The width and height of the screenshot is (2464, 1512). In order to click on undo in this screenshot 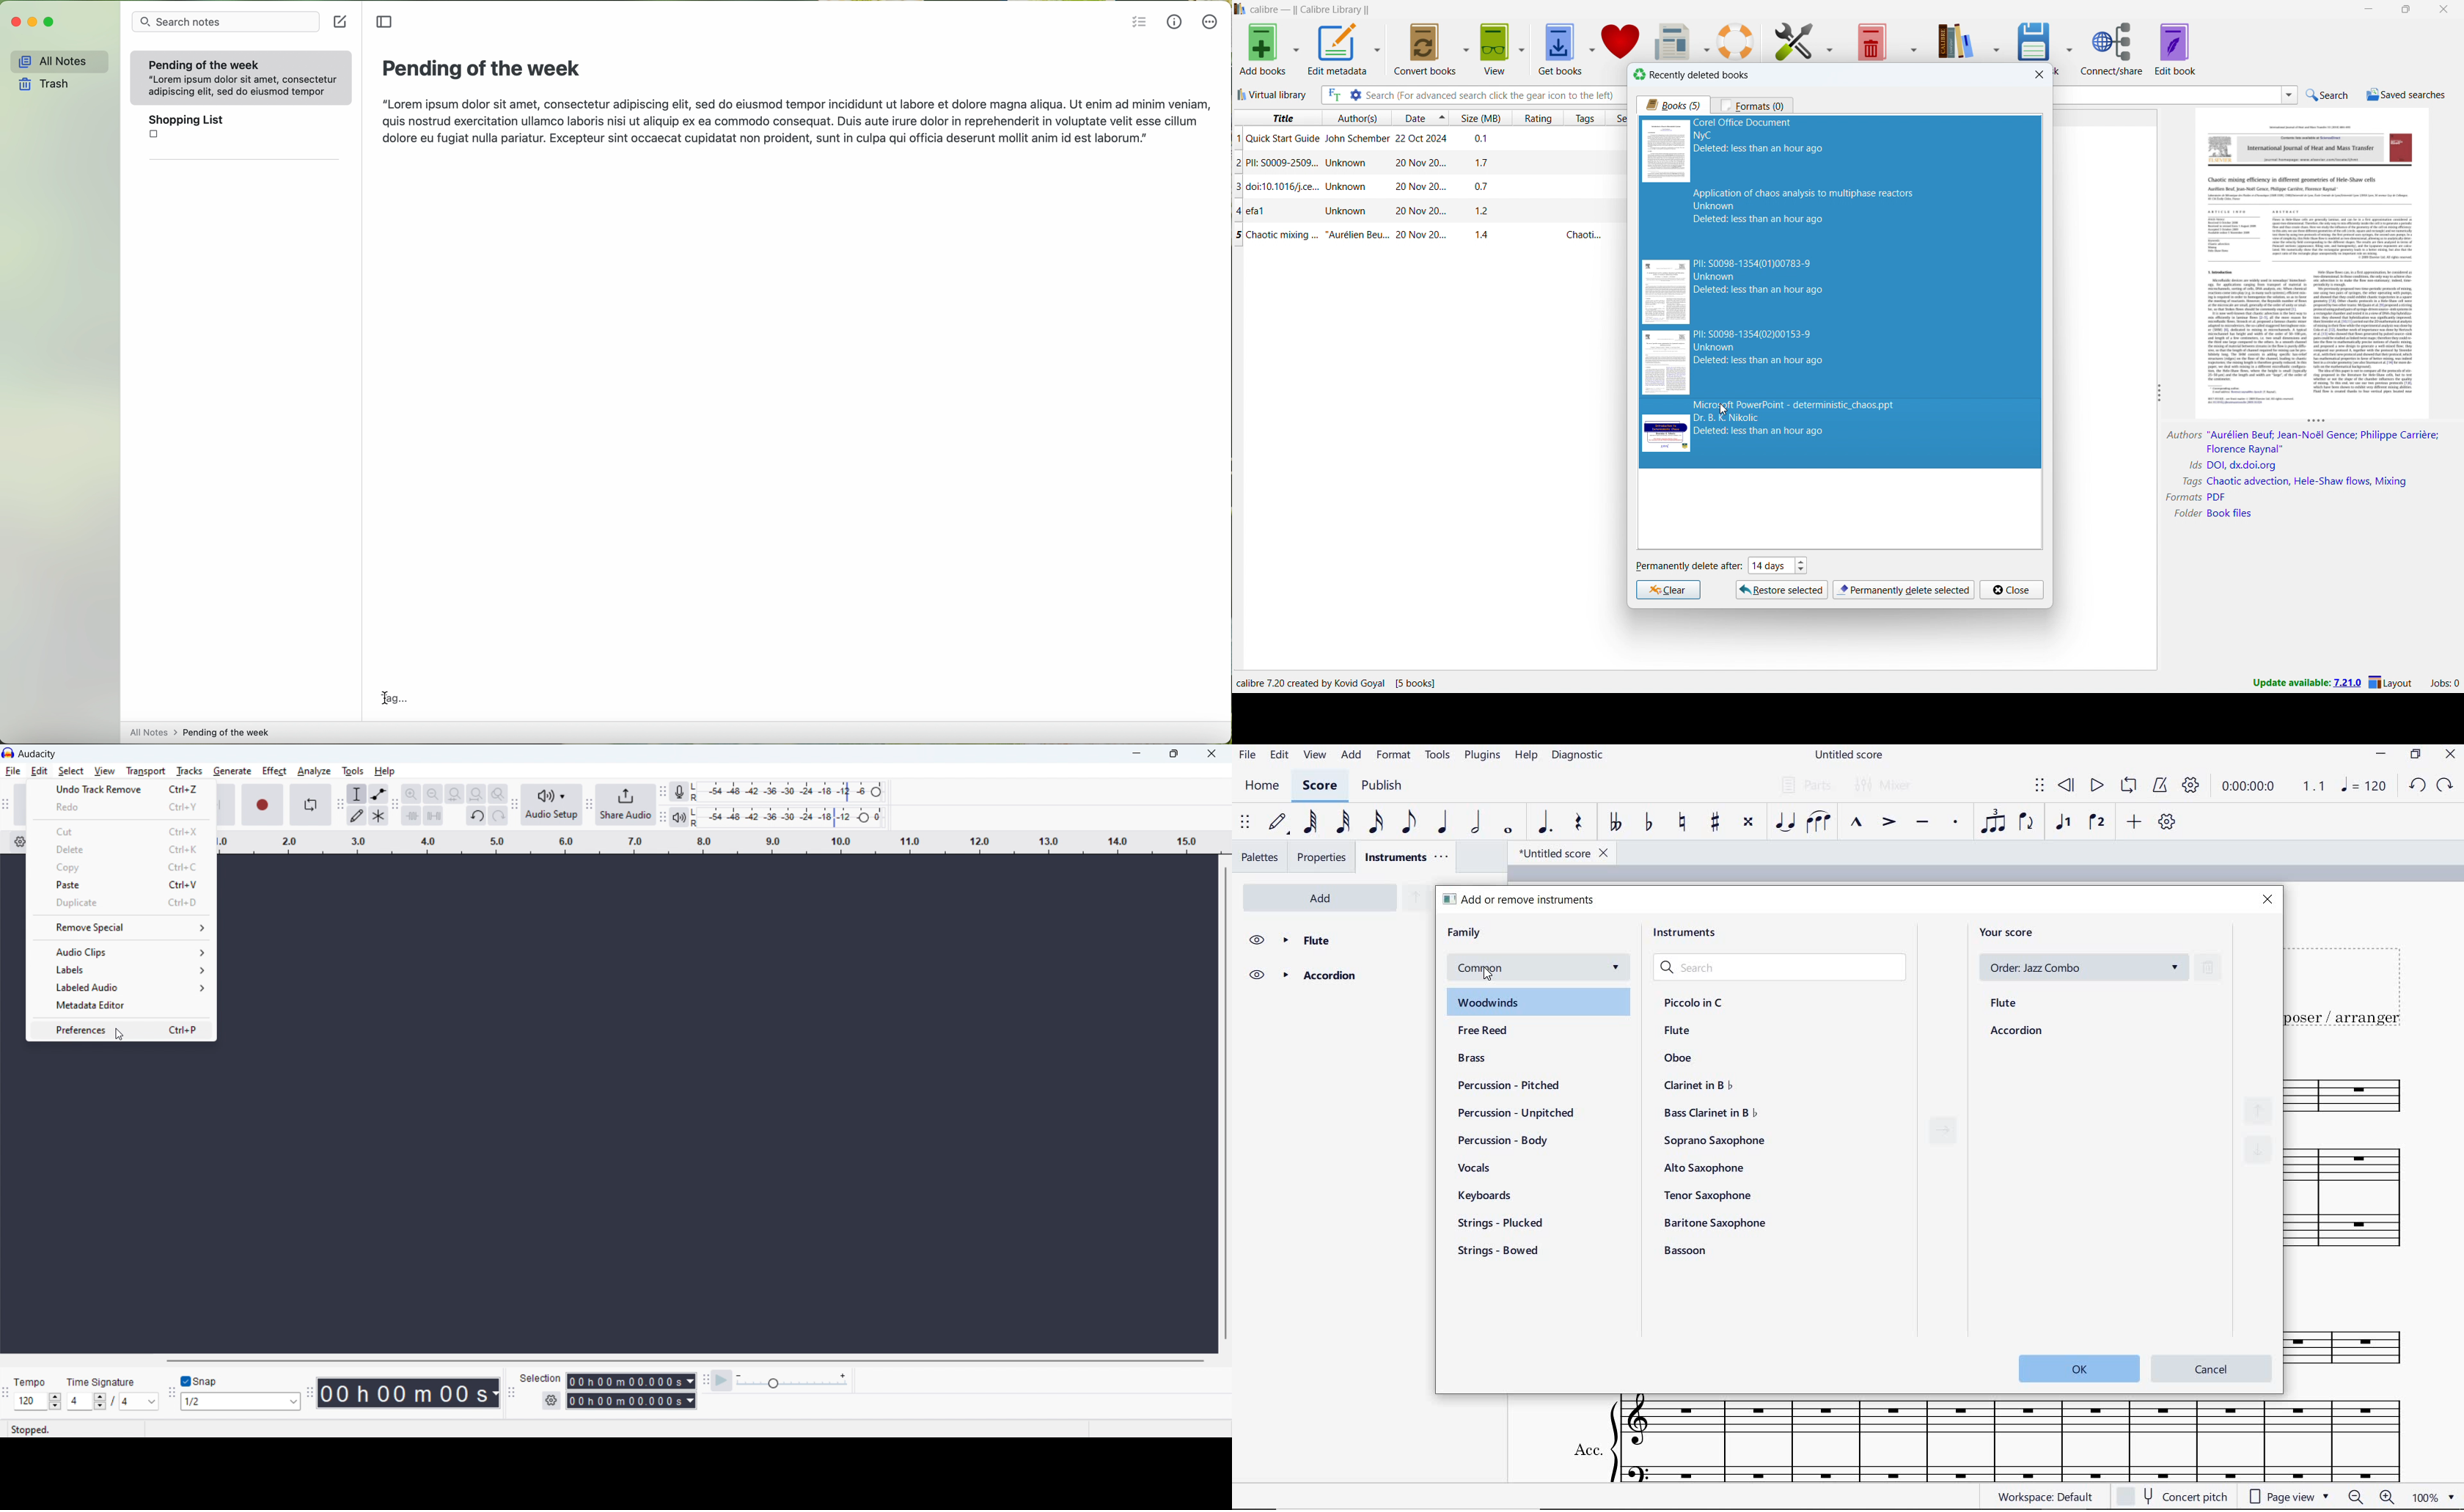, I will do `click(477, 816)`.